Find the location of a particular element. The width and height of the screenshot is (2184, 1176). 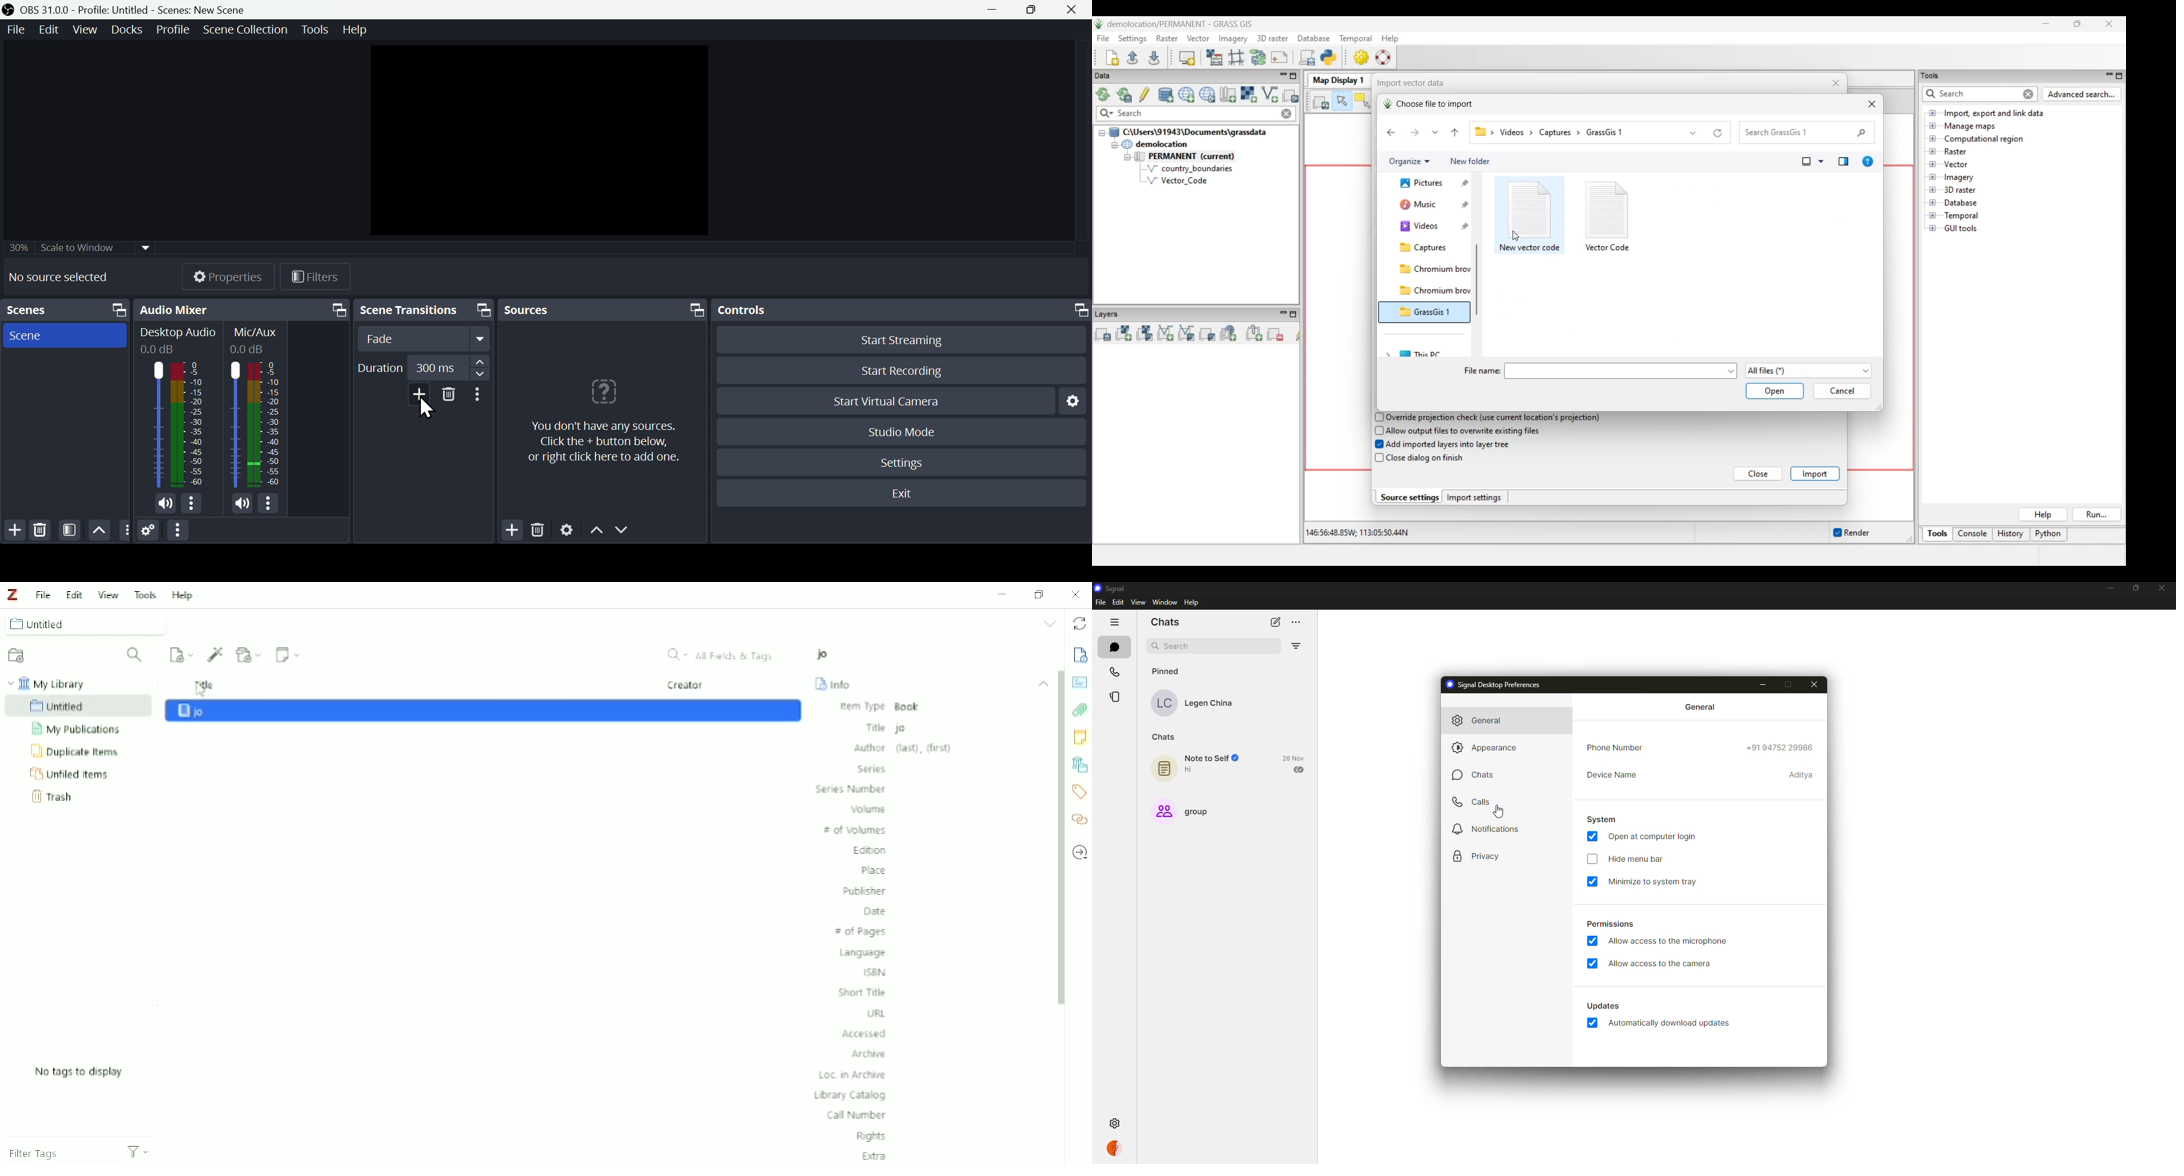

maximize is located at coordinates (1791, 684).